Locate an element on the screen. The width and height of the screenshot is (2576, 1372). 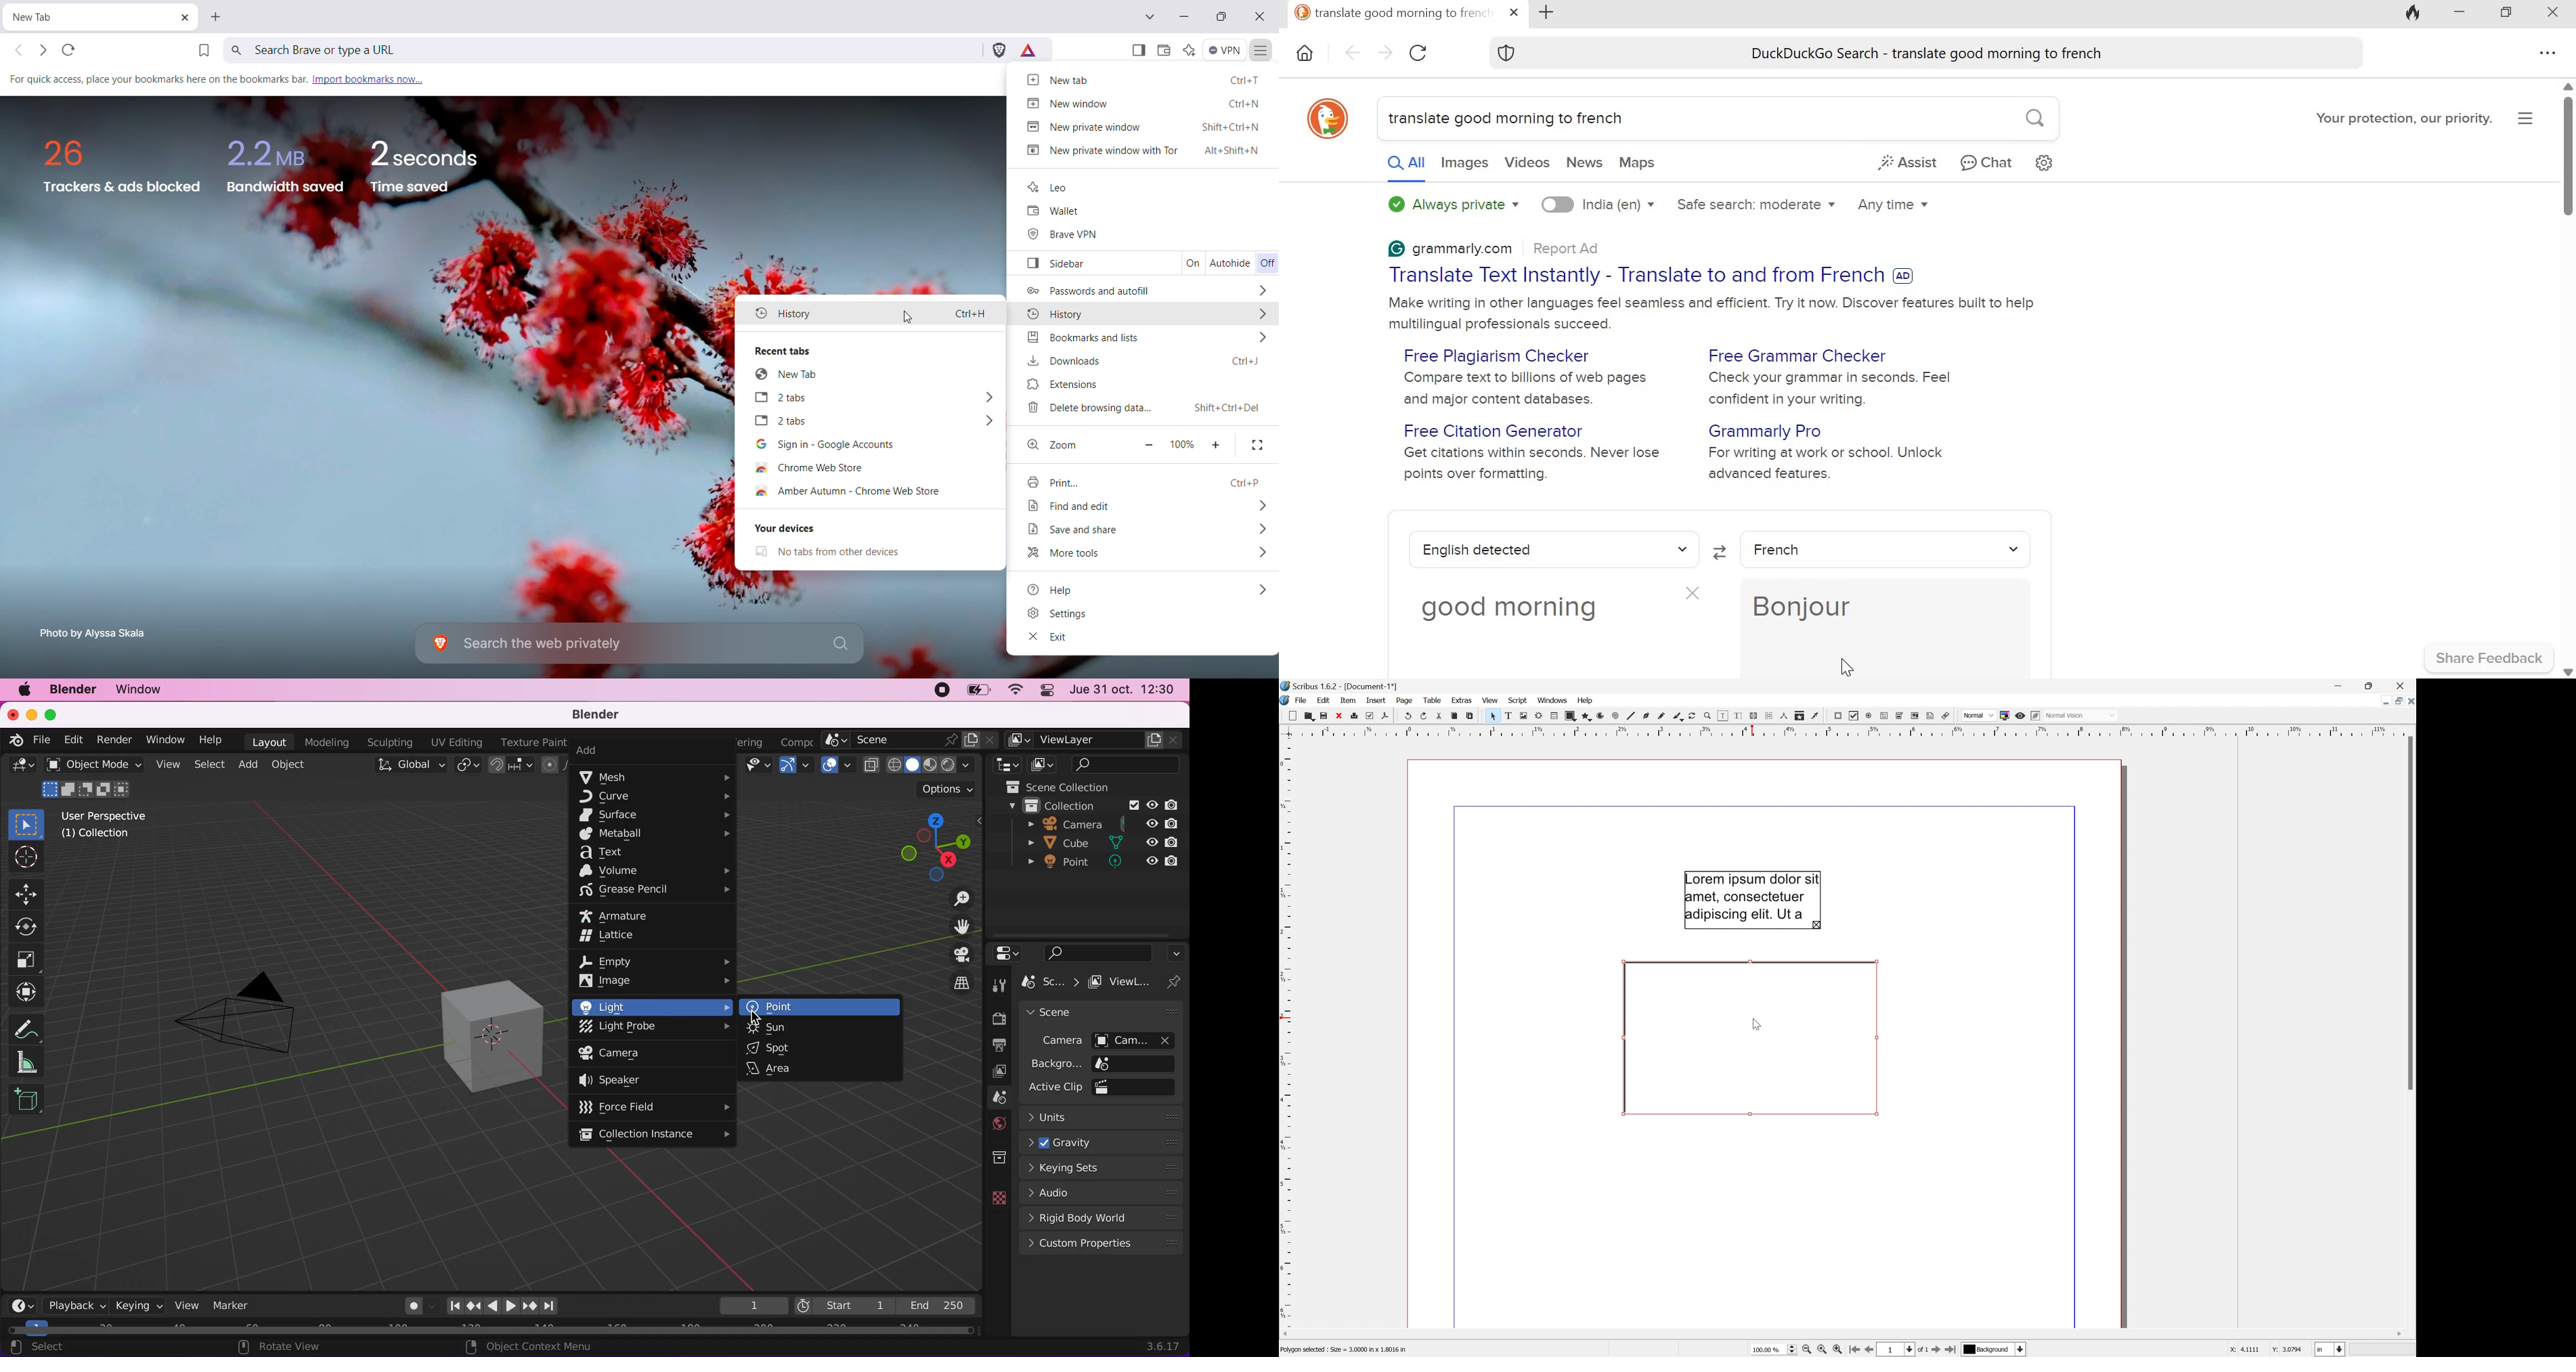
Shield is located at coordinates (1515, 51).